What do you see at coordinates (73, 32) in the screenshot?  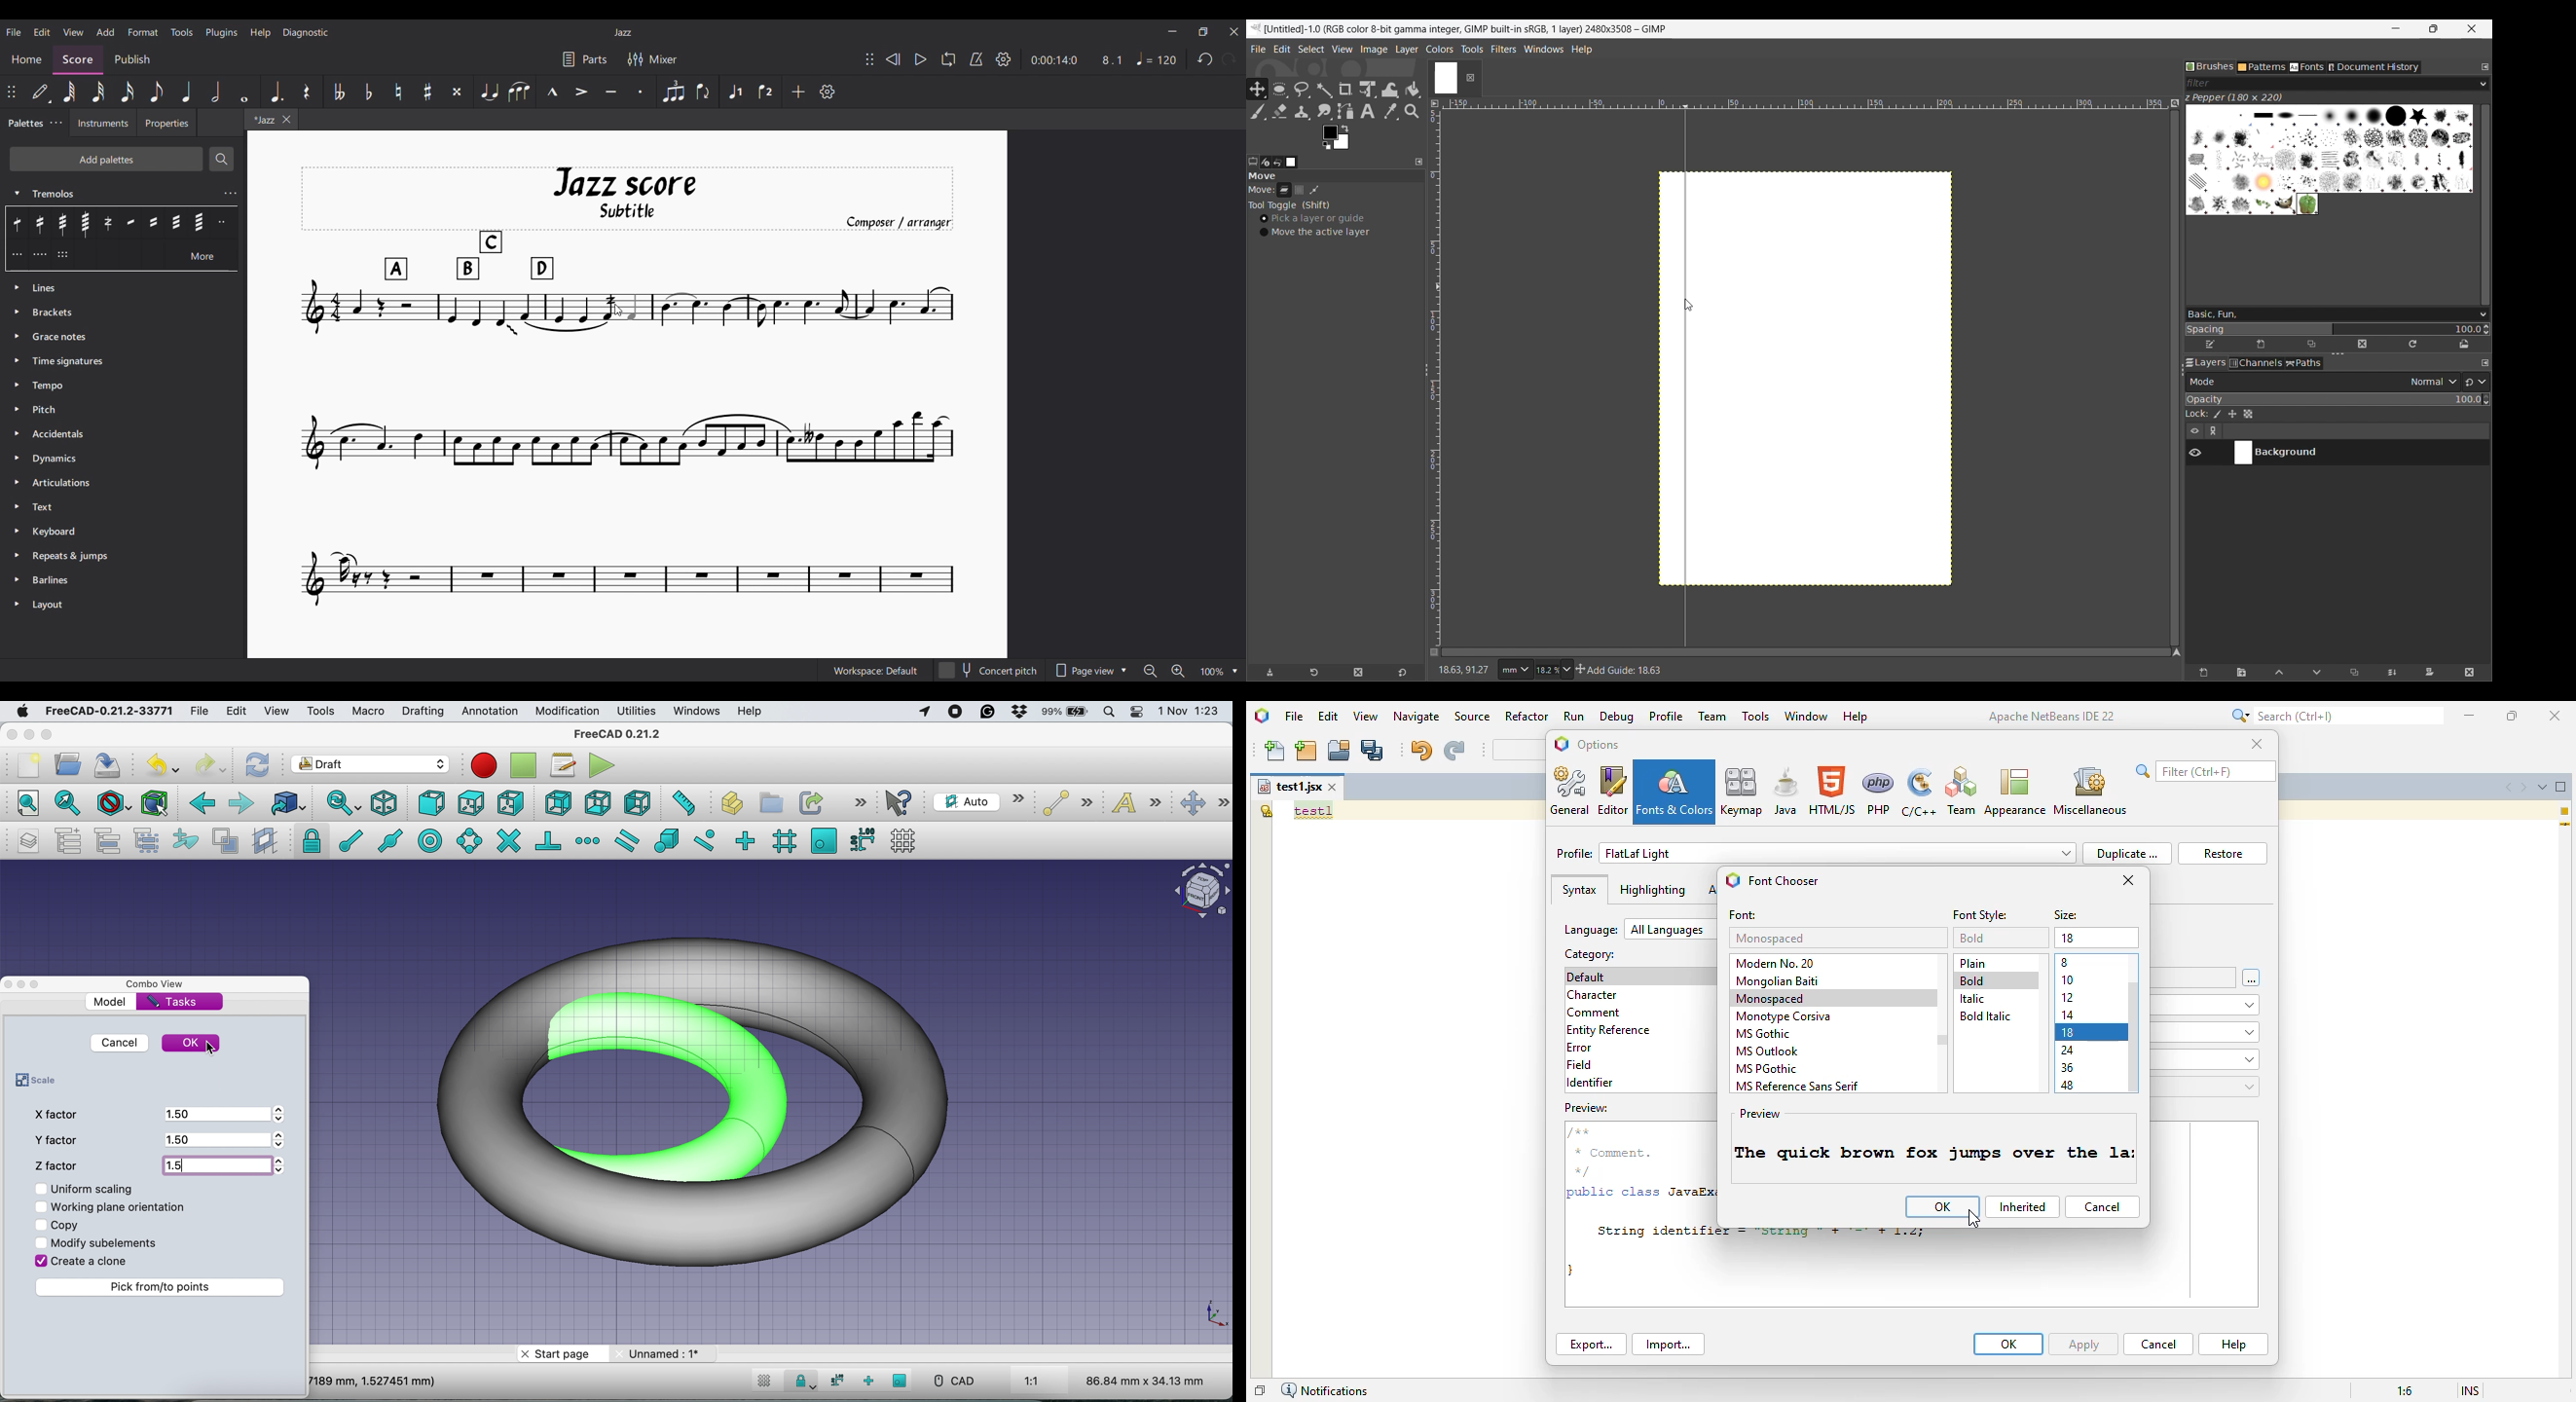 I see `View` at bounding box center [73, 32].